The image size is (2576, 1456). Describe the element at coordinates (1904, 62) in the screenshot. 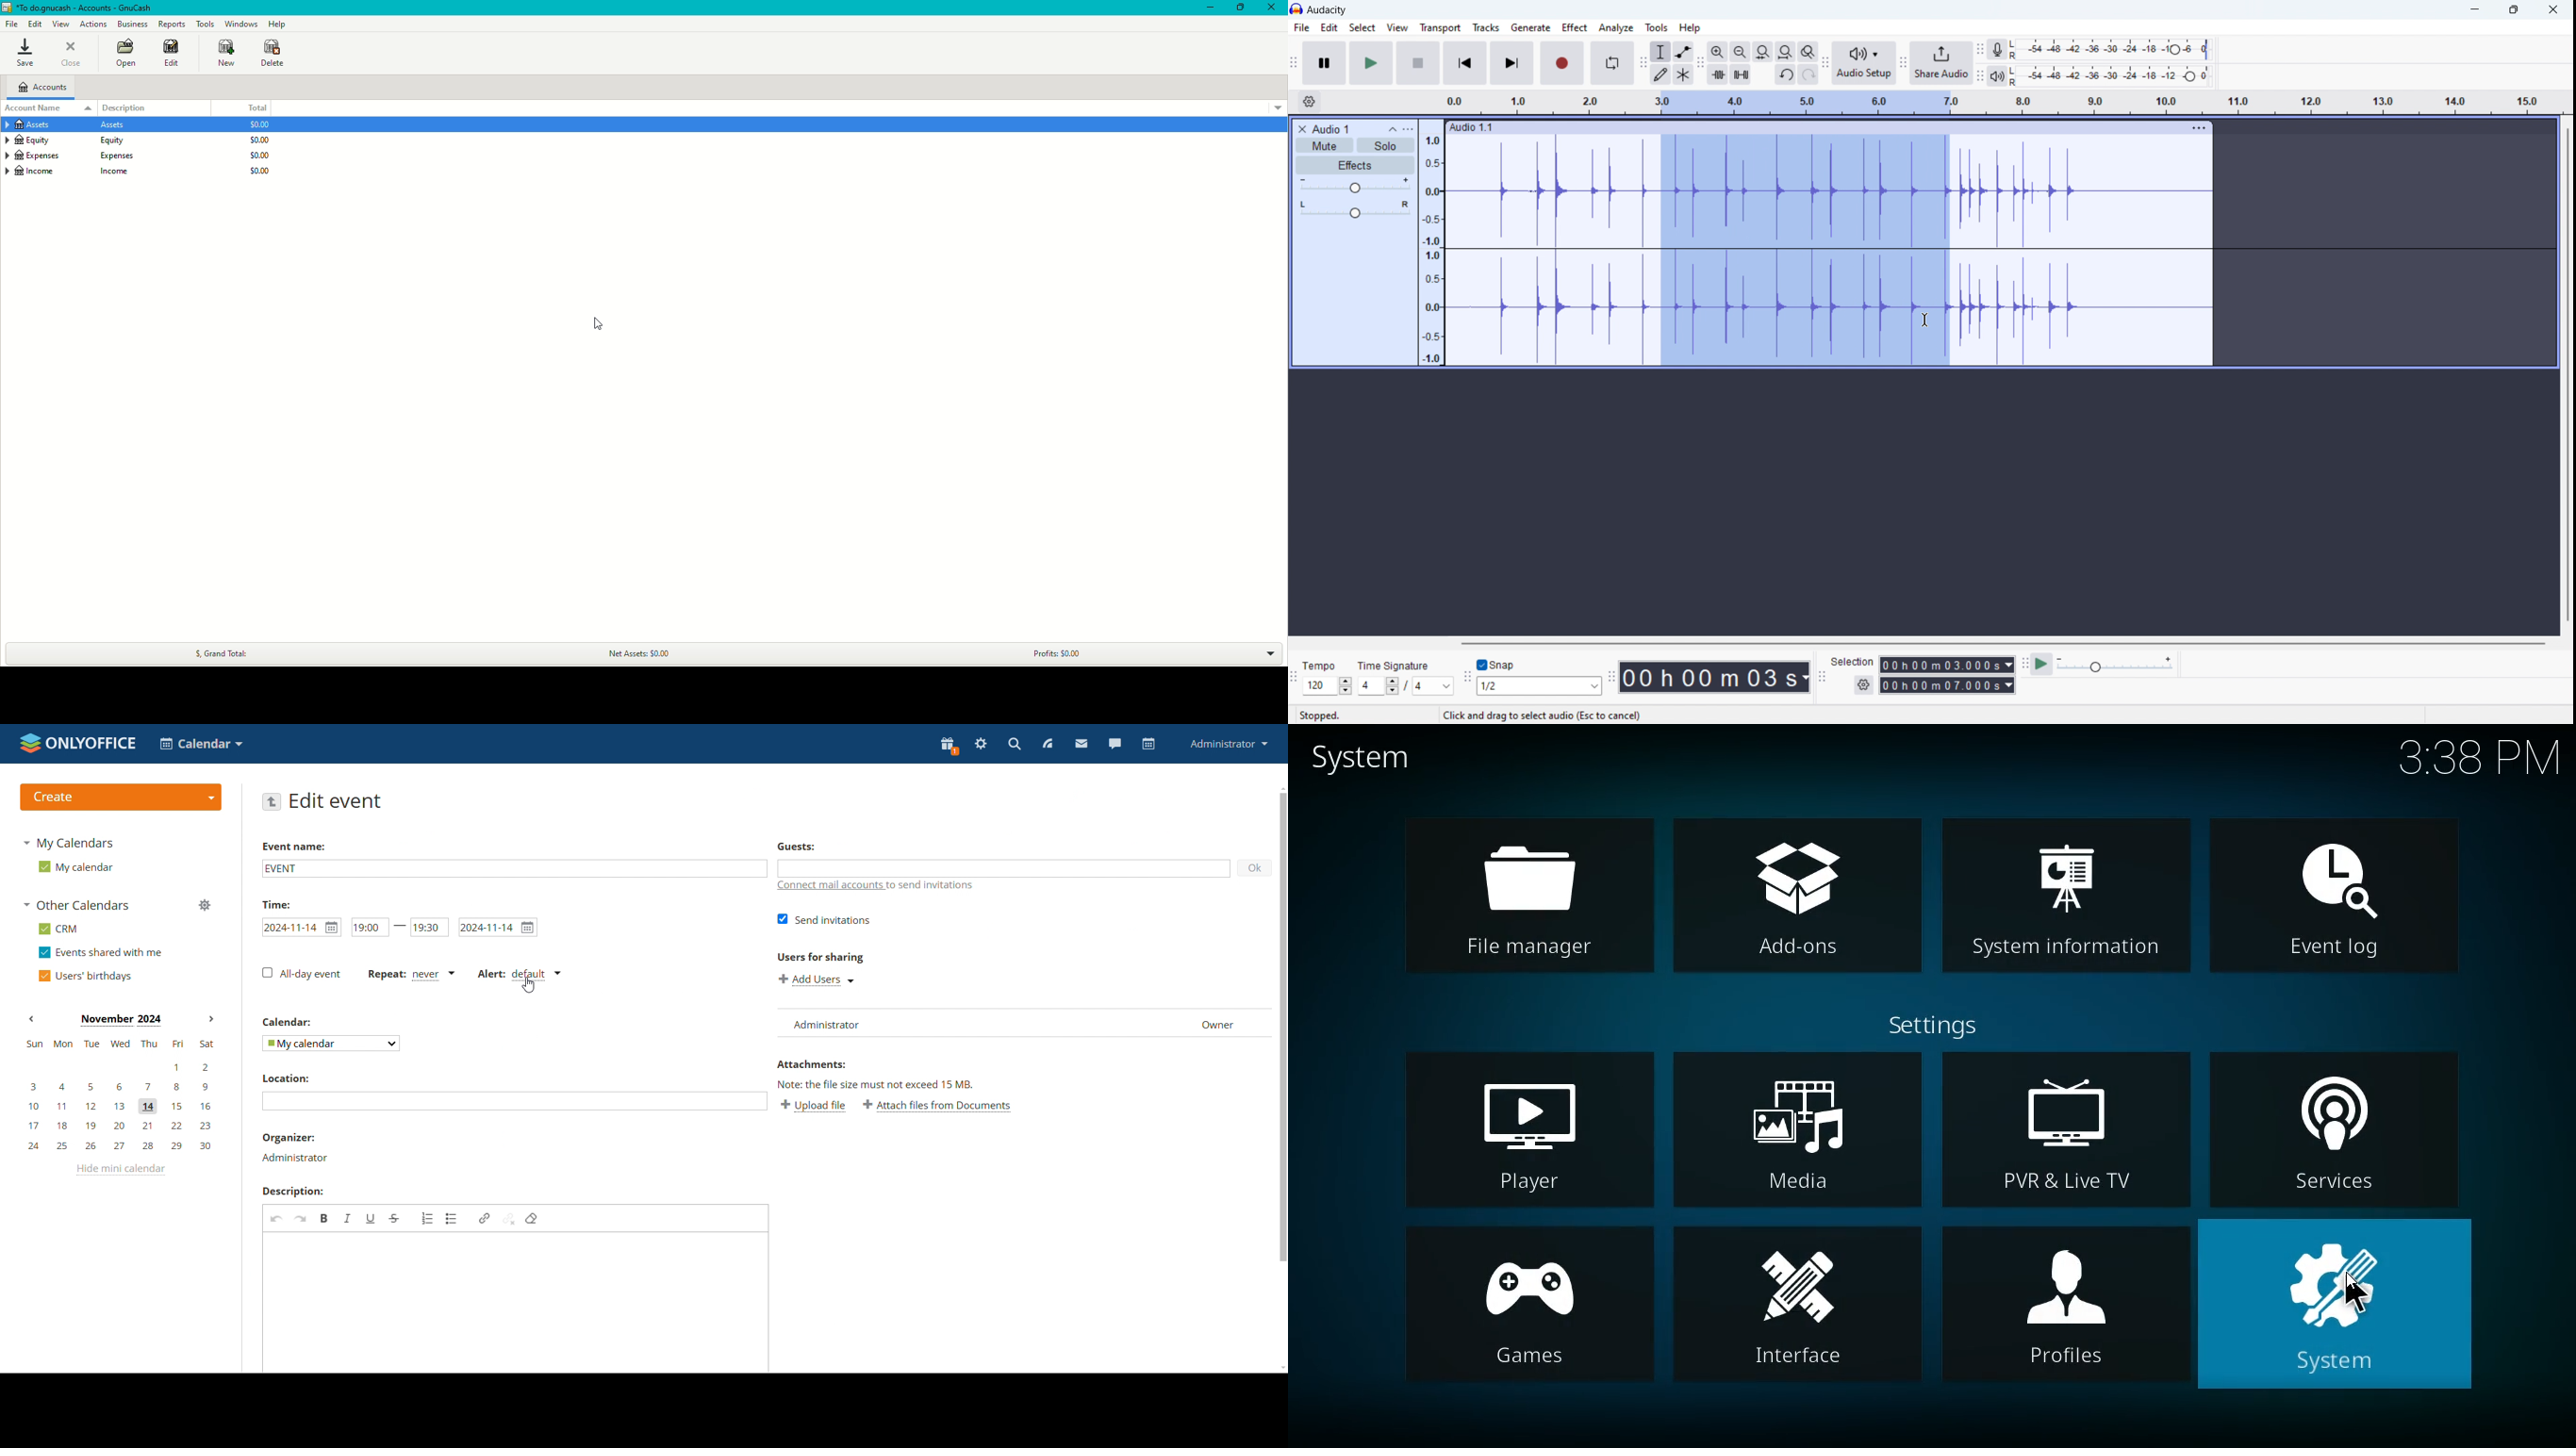

I see `share audio toolbar` at that location.